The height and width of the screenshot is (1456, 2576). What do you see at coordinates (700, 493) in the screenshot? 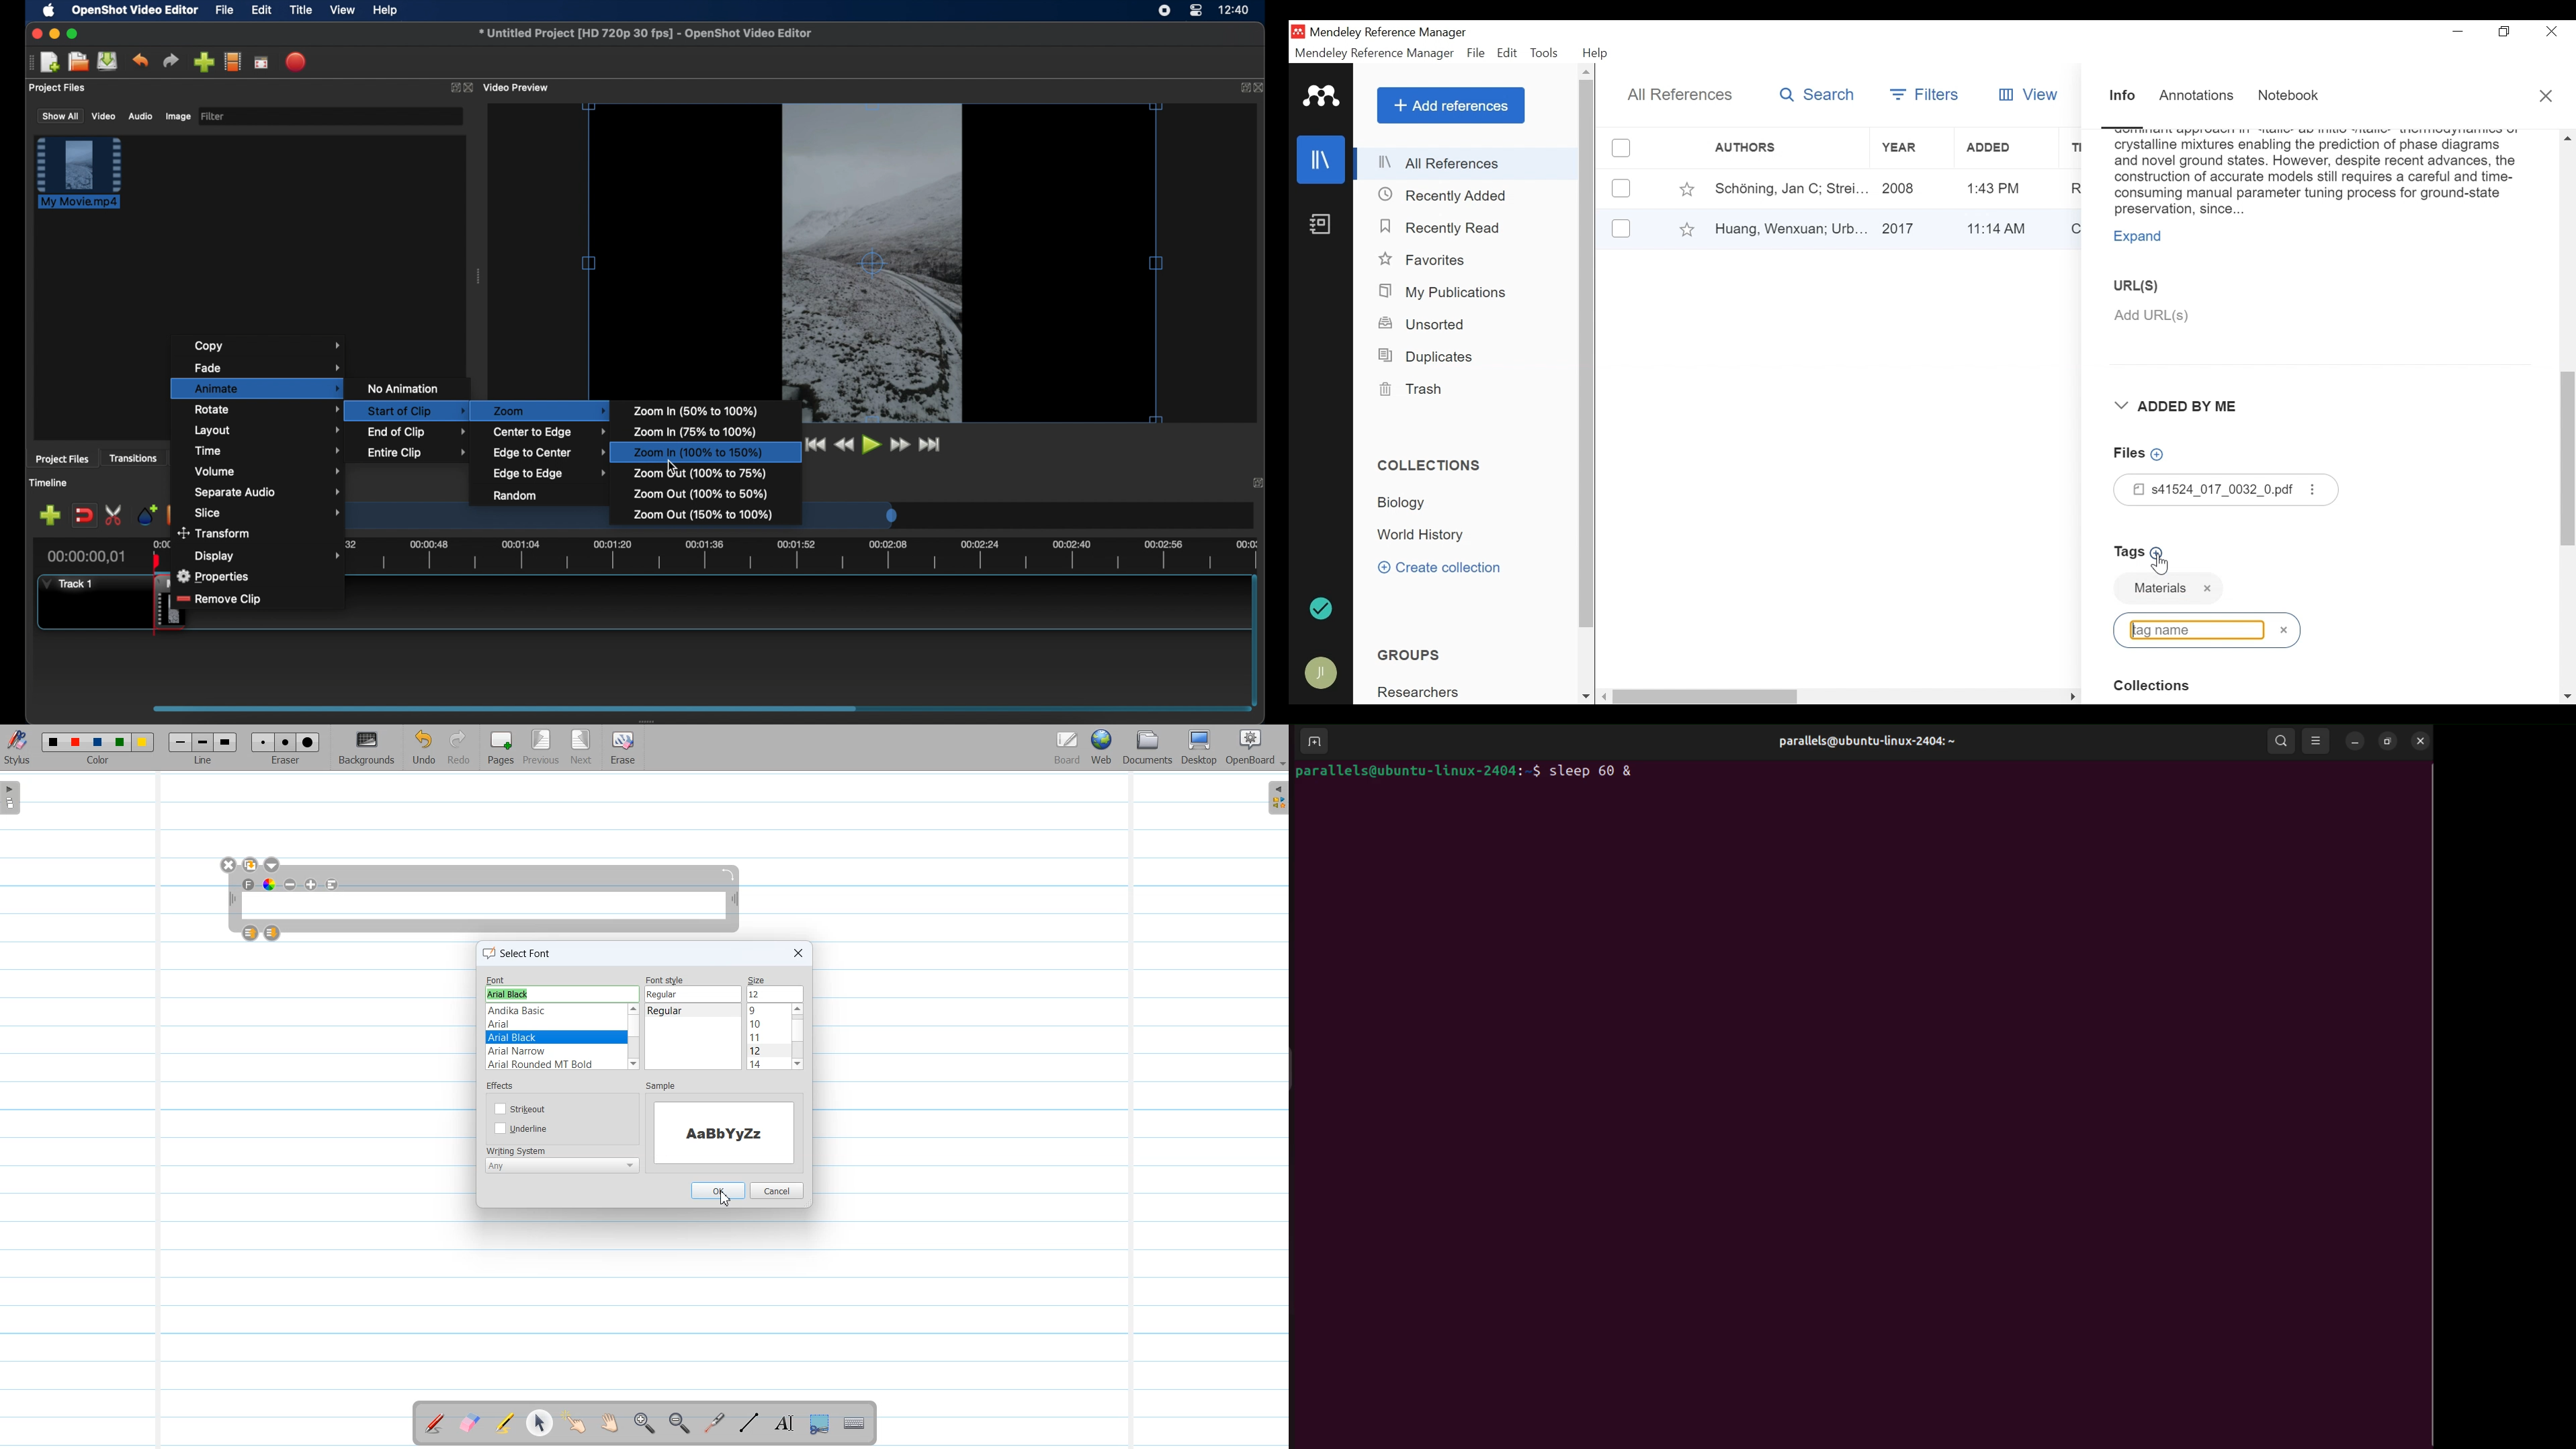
I see `zoom out` at bounding box center [700, 493].